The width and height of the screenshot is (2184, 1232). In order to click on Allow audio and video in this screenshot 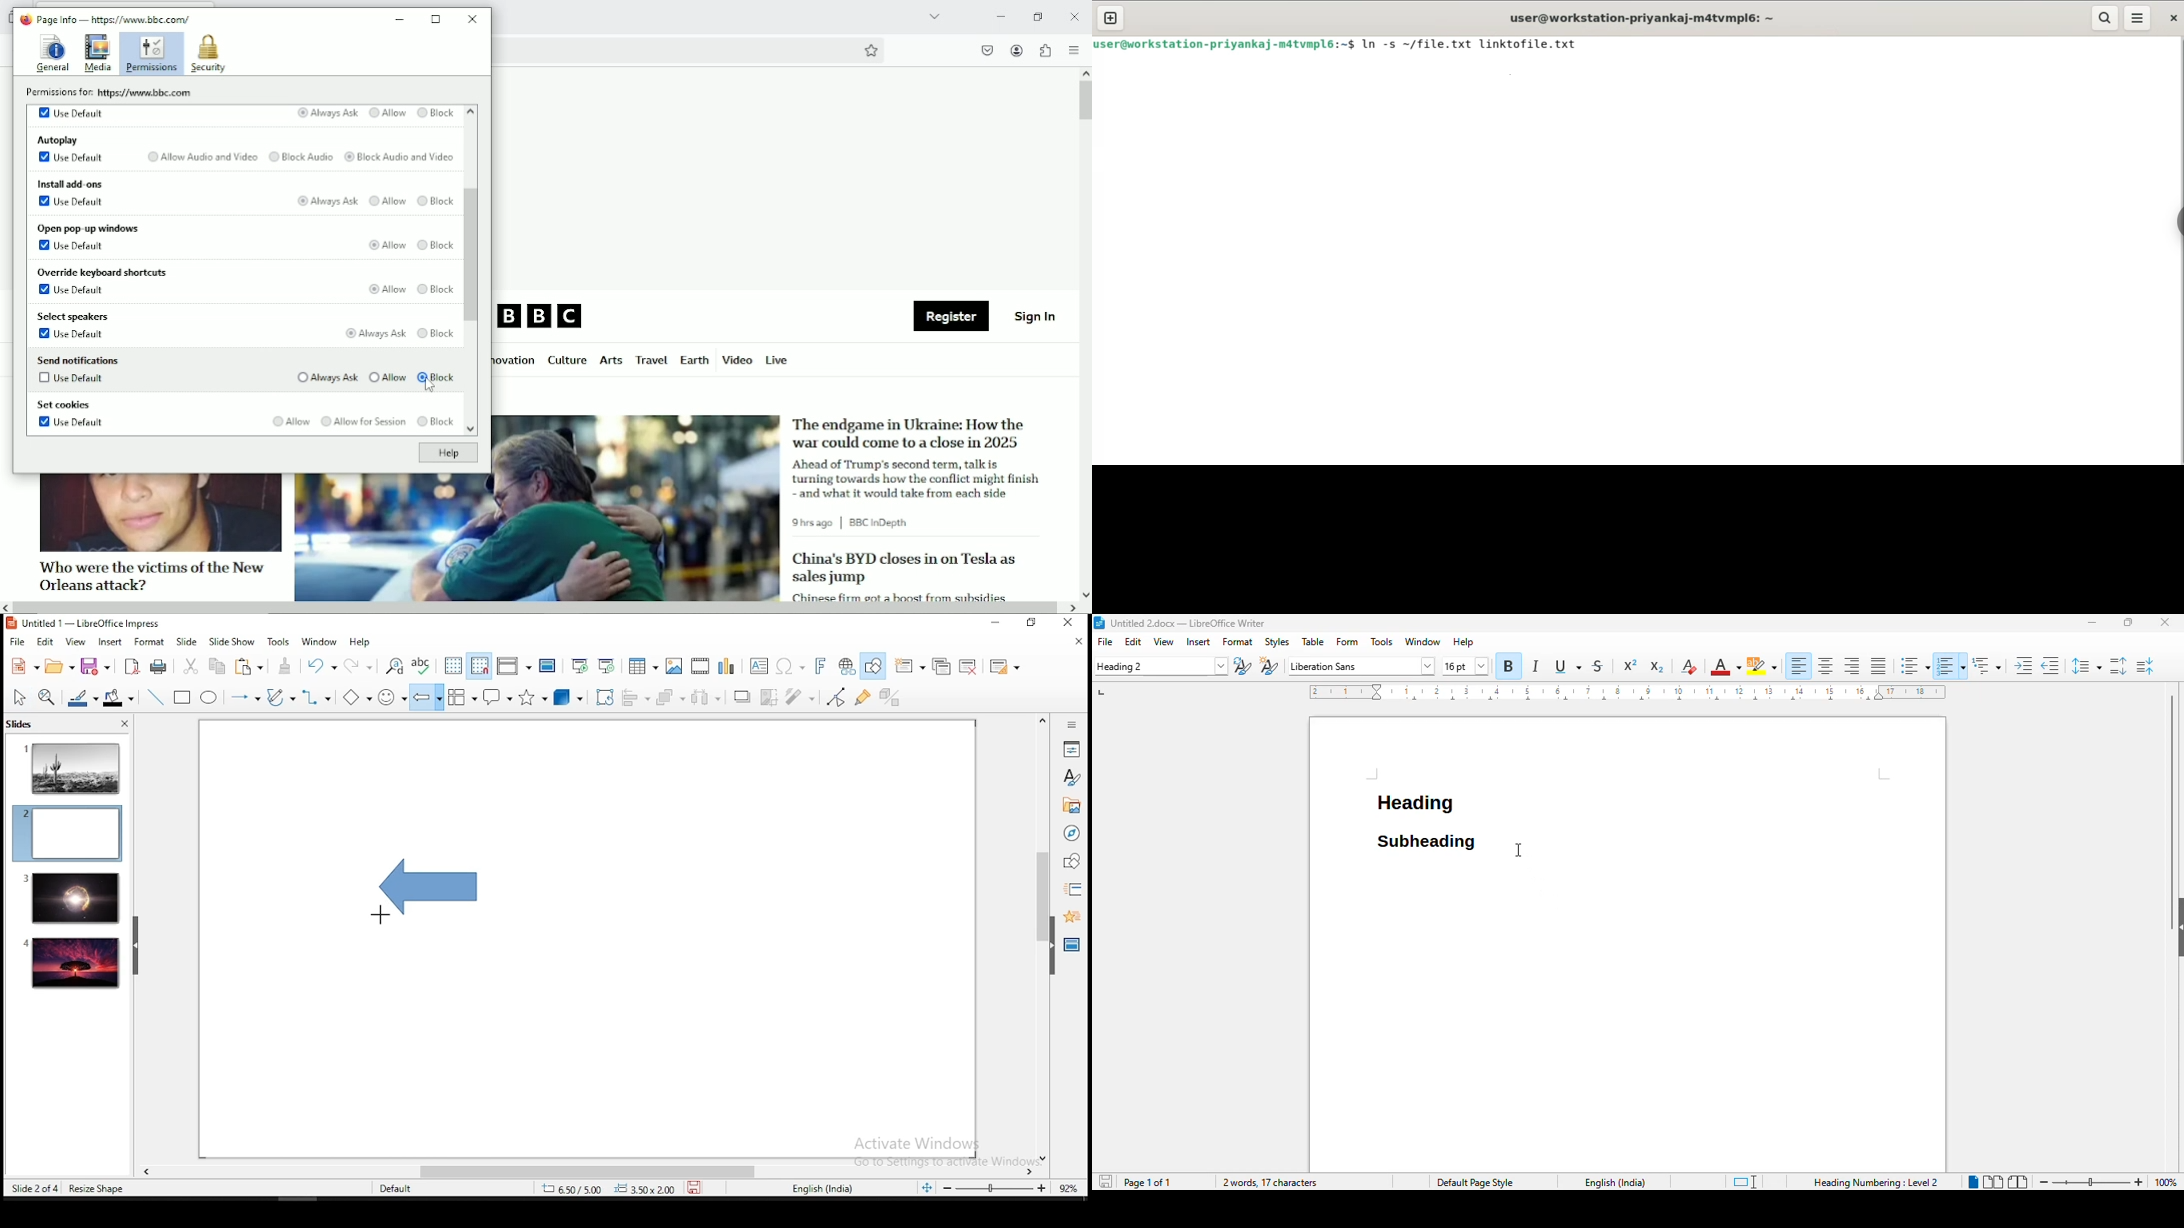, I will do `click(200, 157)`.